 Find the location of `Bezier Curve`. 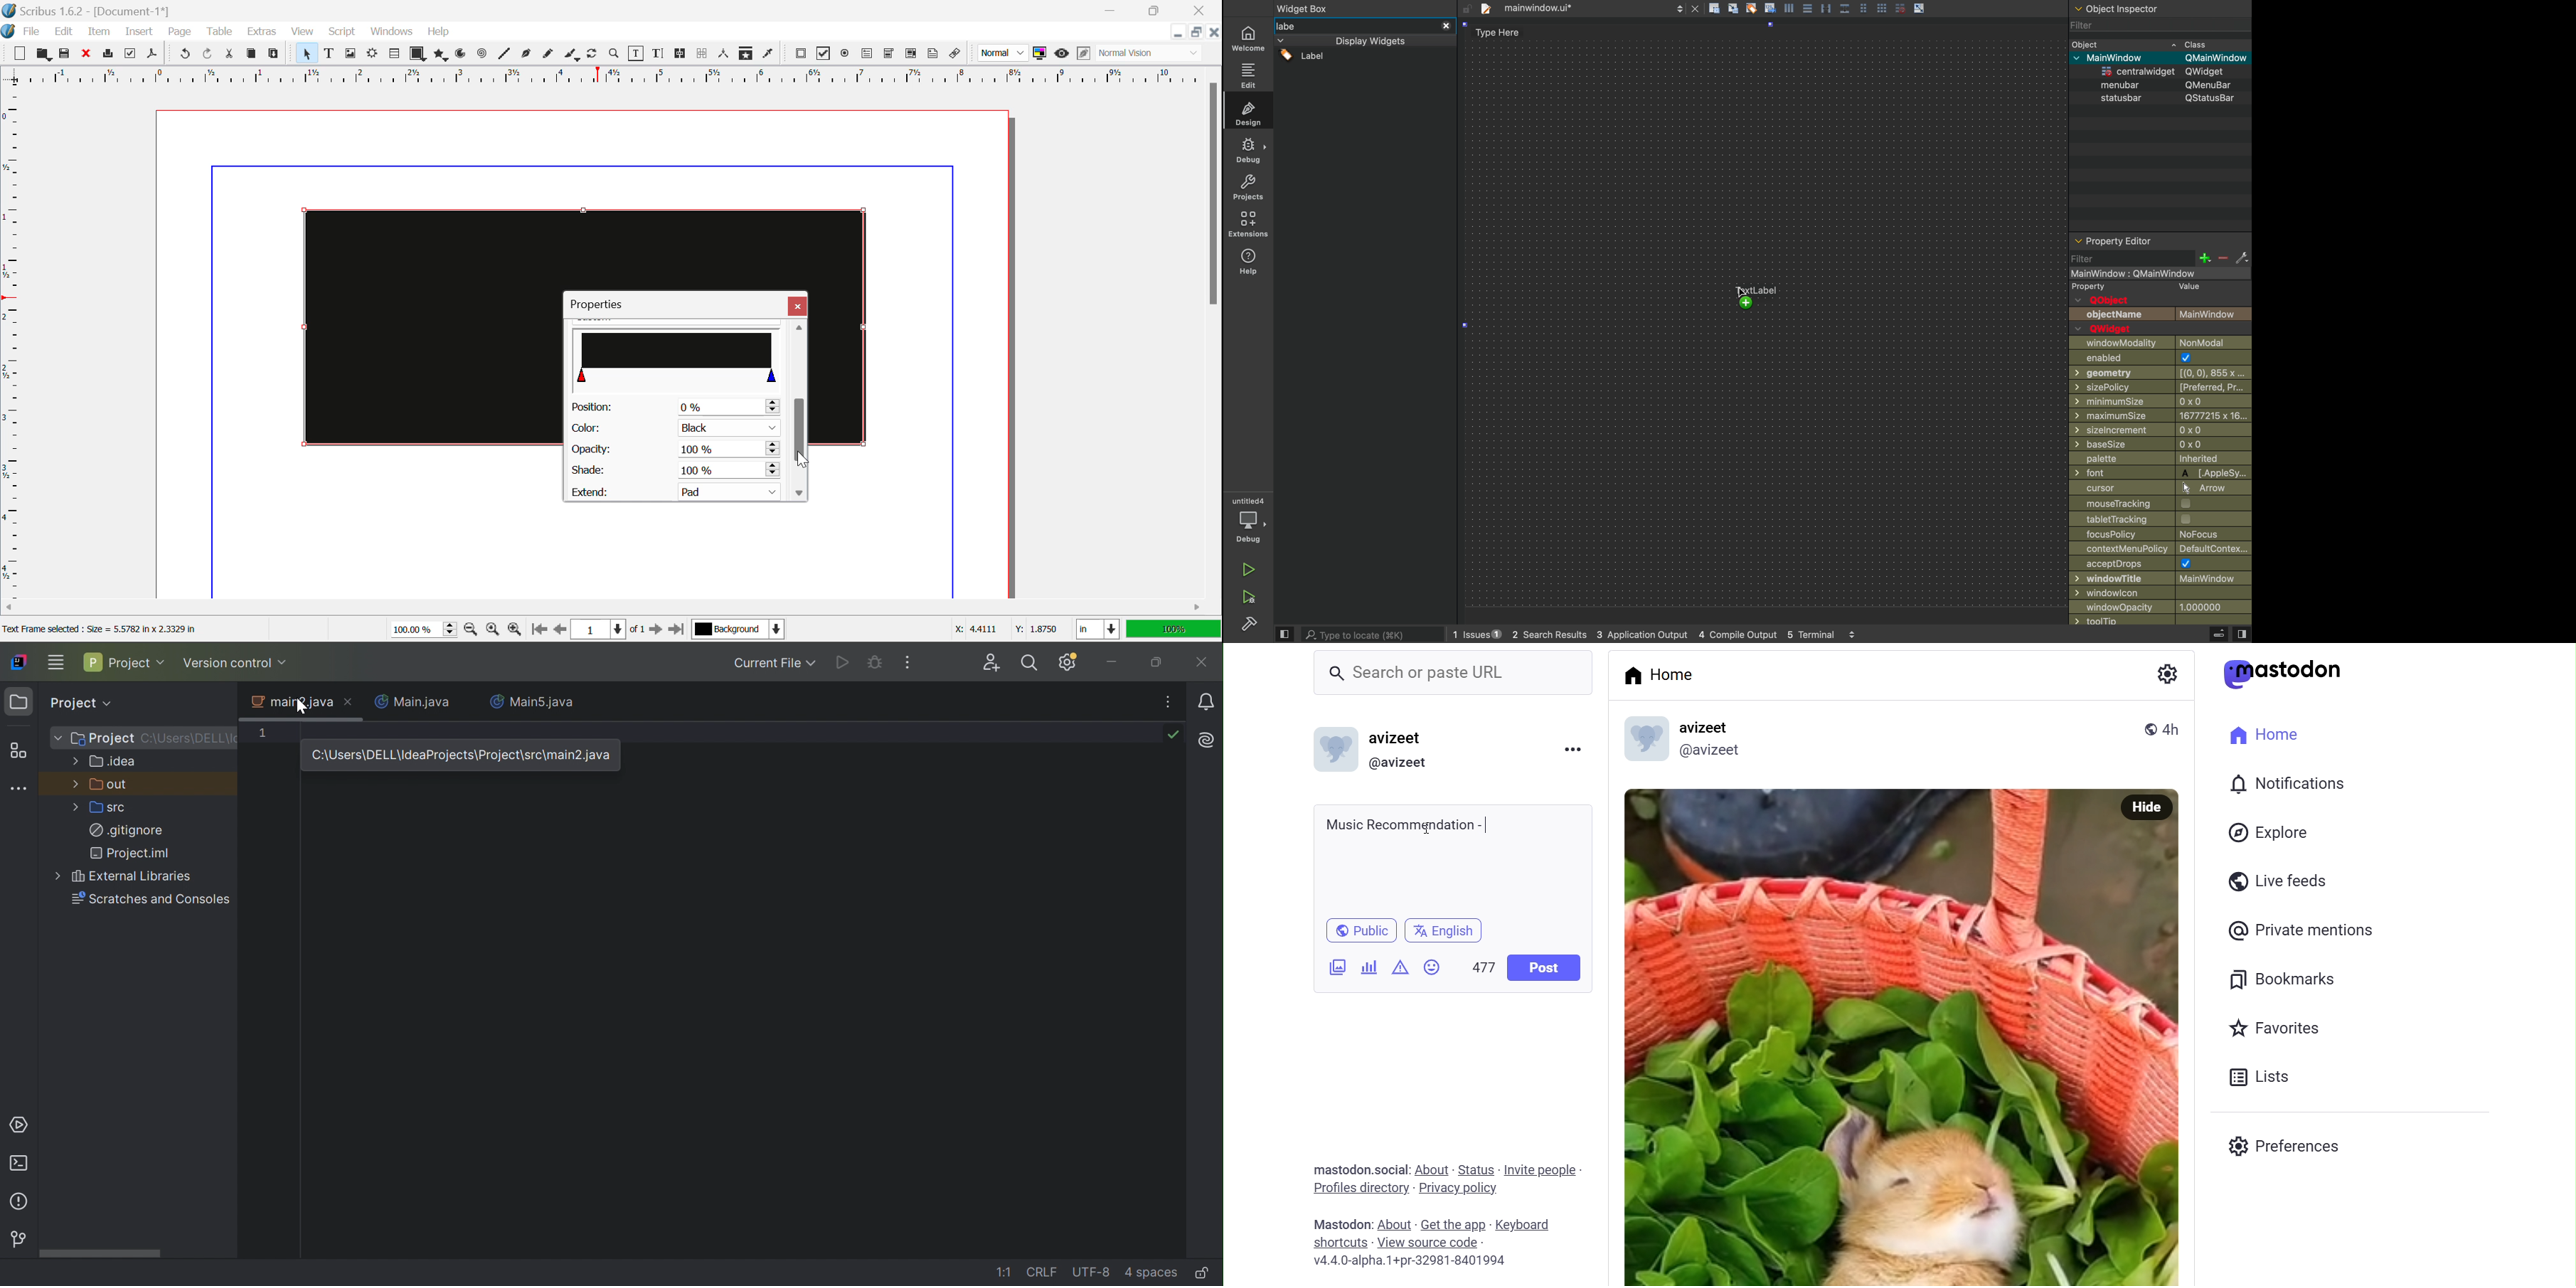

Bezier Curve is located at coordinates (526, 55).